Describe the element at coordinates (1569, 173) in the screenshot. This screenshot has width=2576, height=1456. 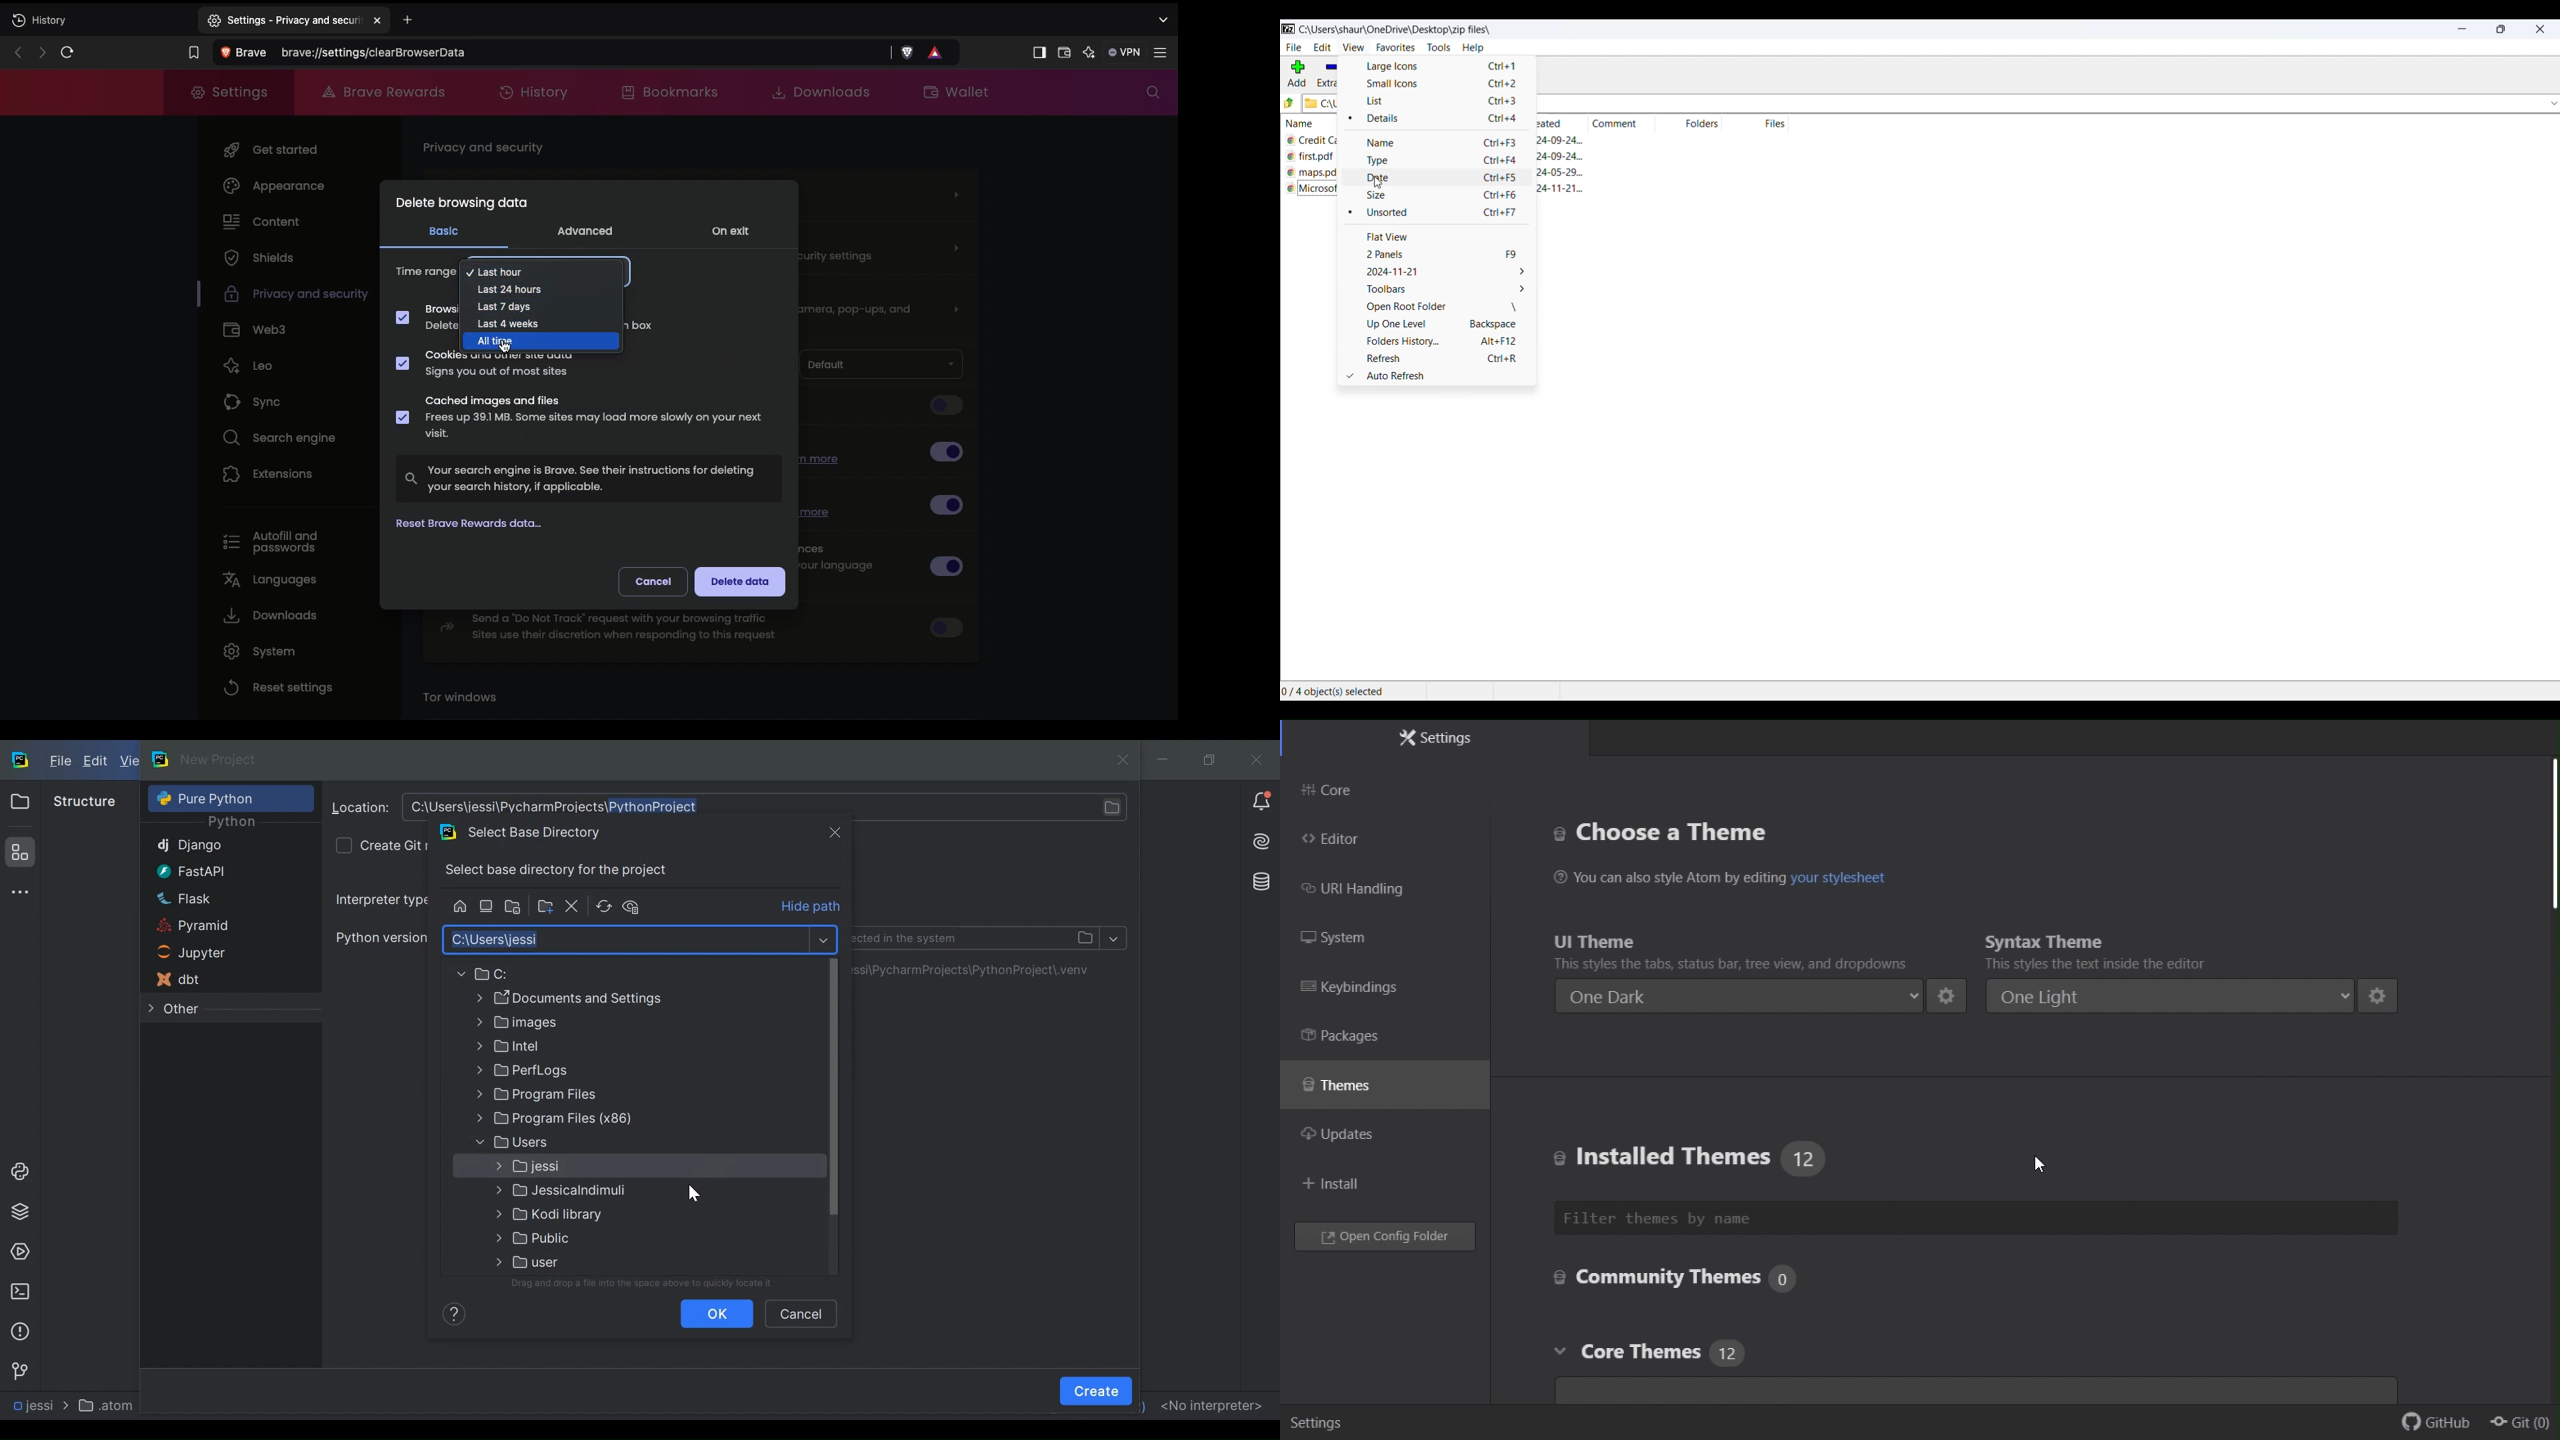
I see `creation date` at that location.